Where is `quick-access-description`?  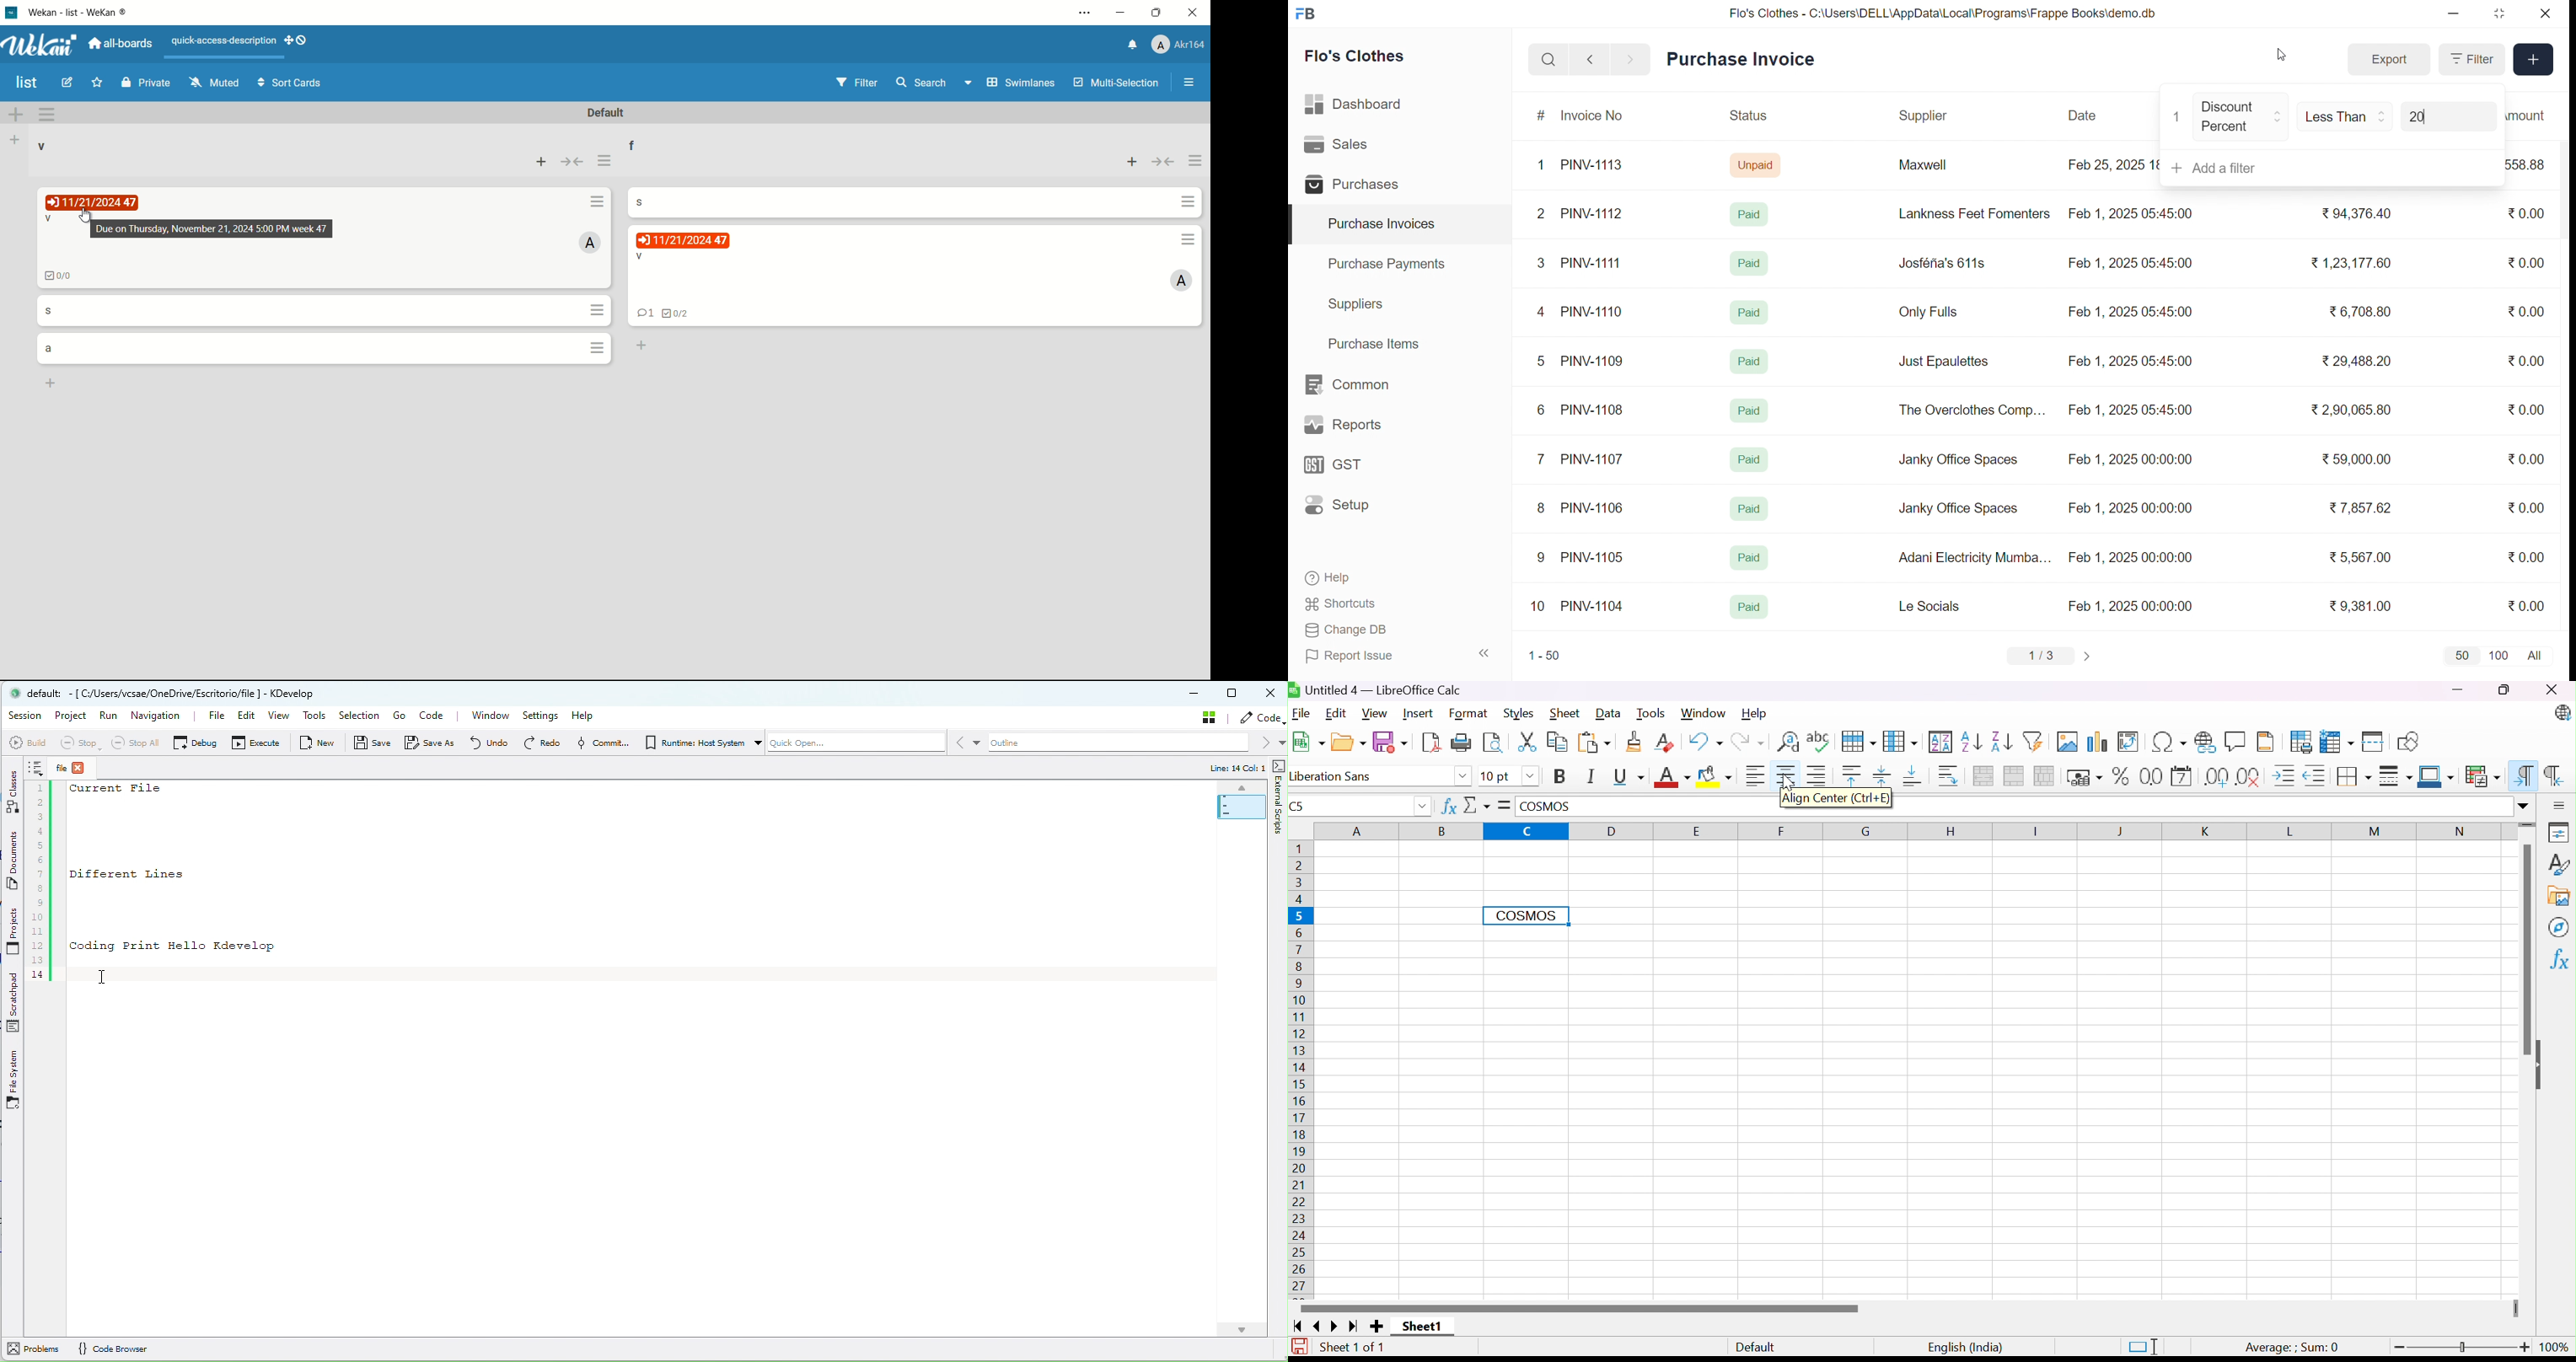 quick-access-description is located at coordinates (224, 40).